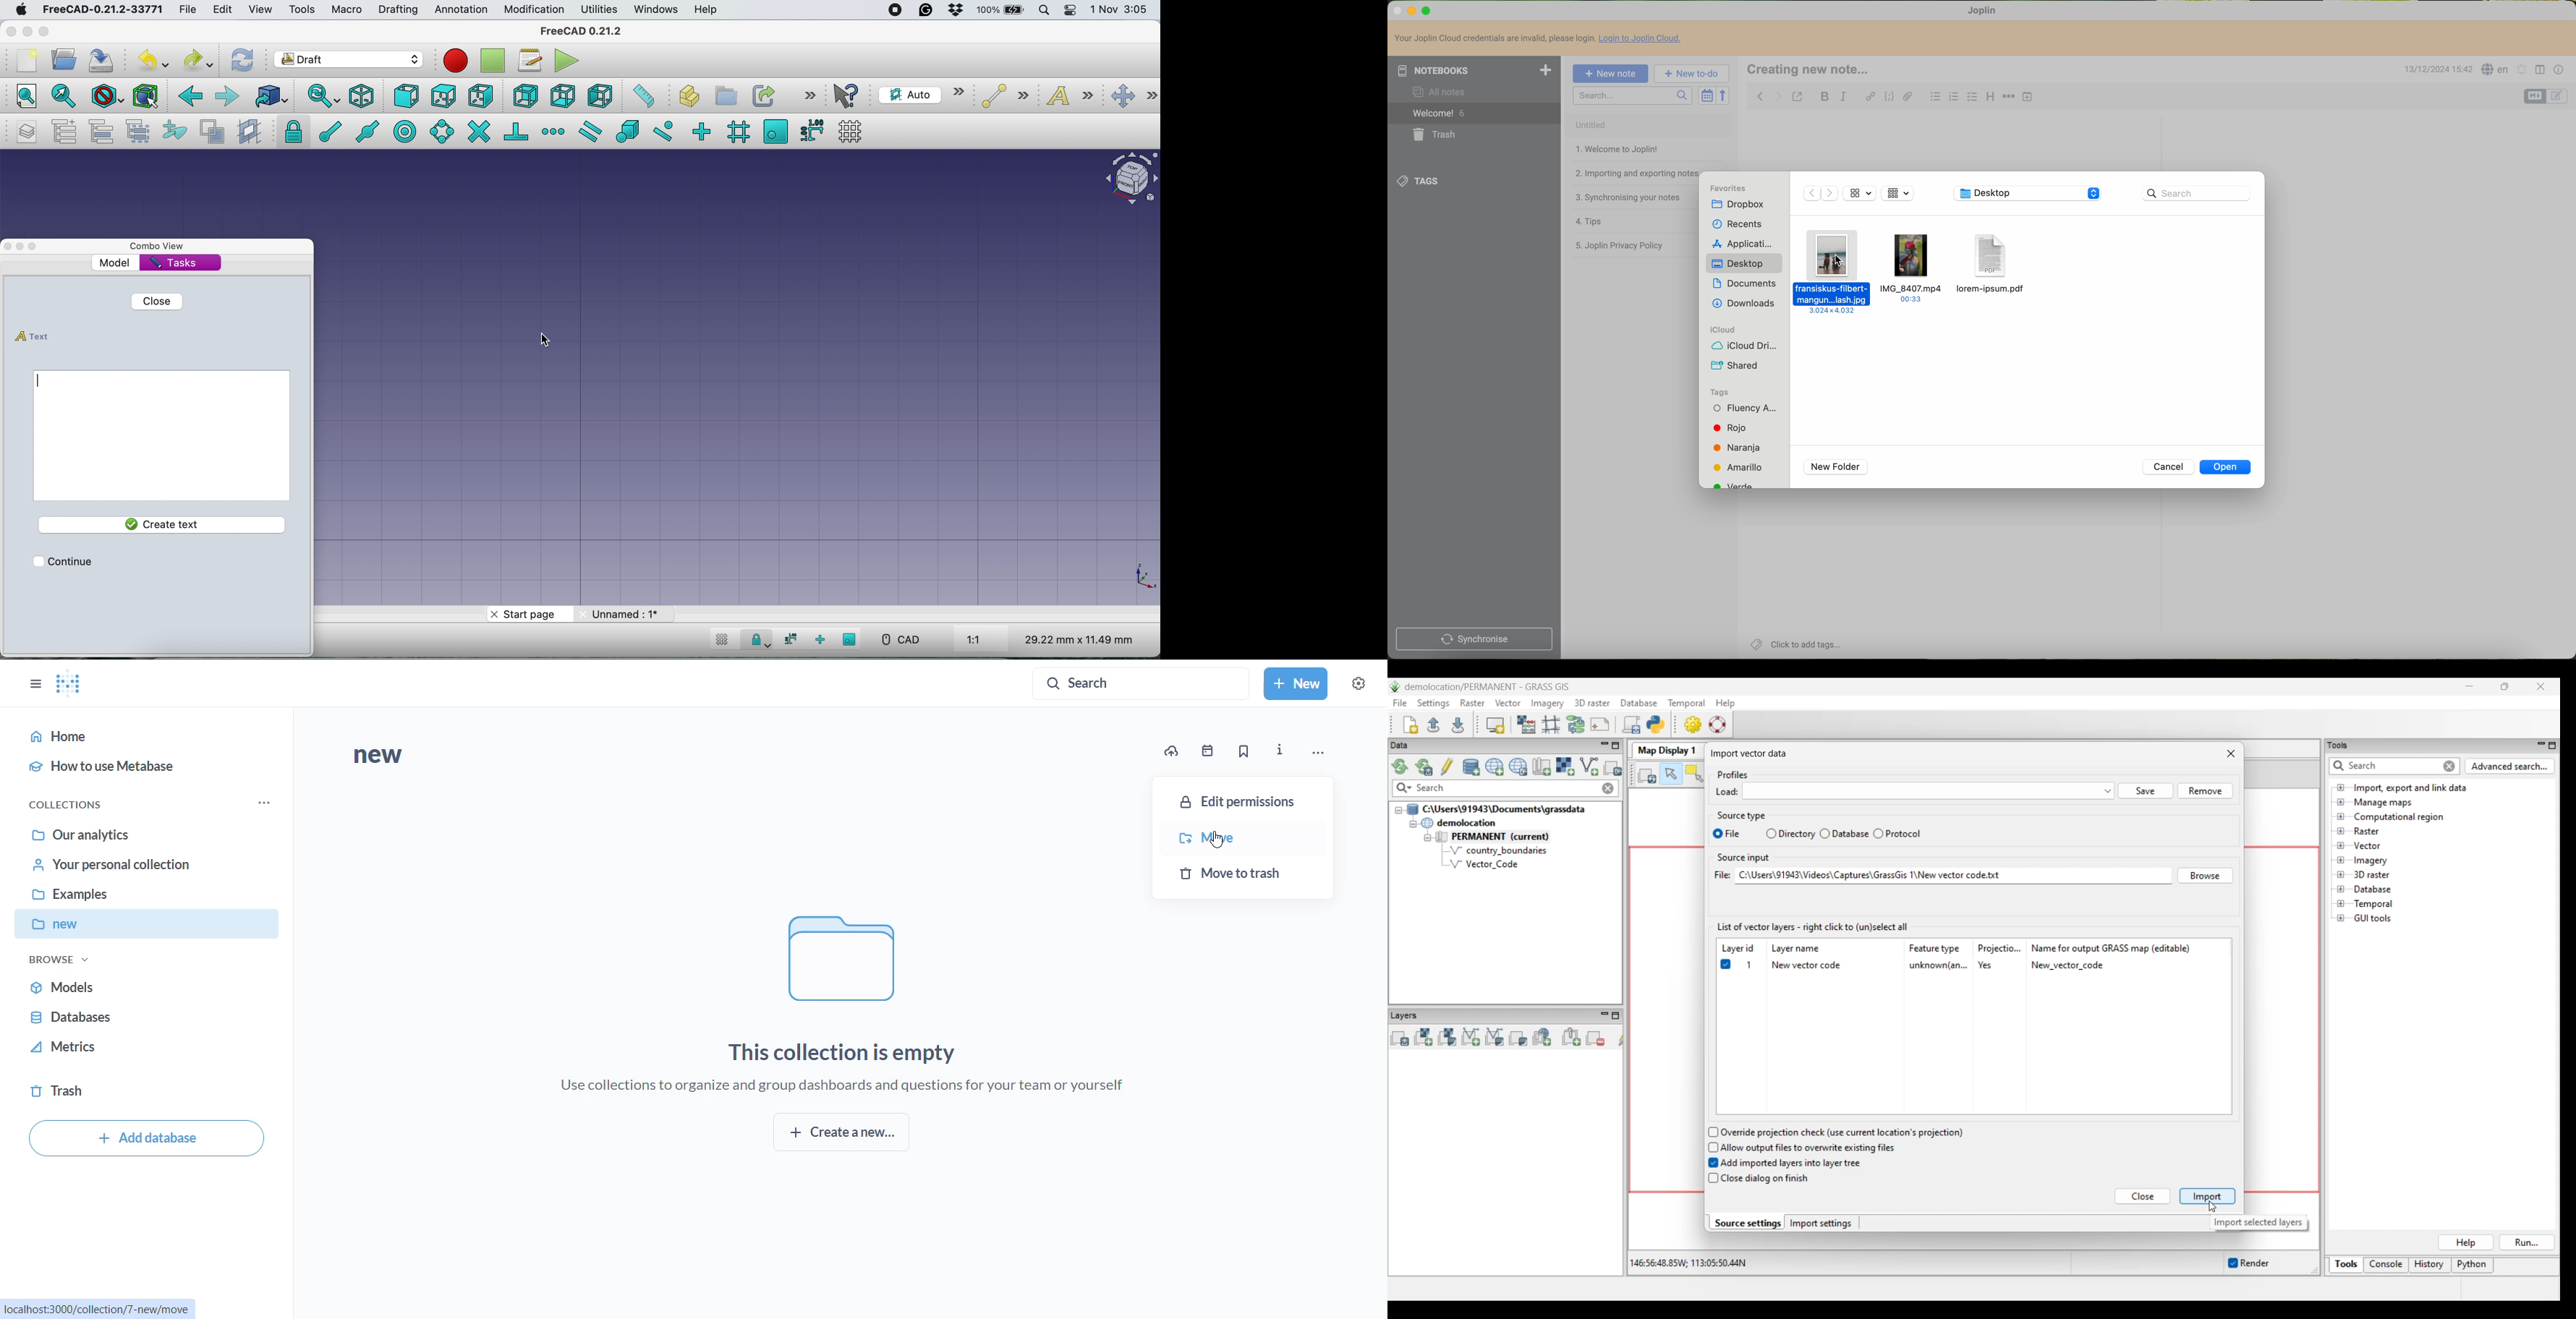  Describe the element at coordinates (2027, 195) in the screenshot. I see `location` at that location.